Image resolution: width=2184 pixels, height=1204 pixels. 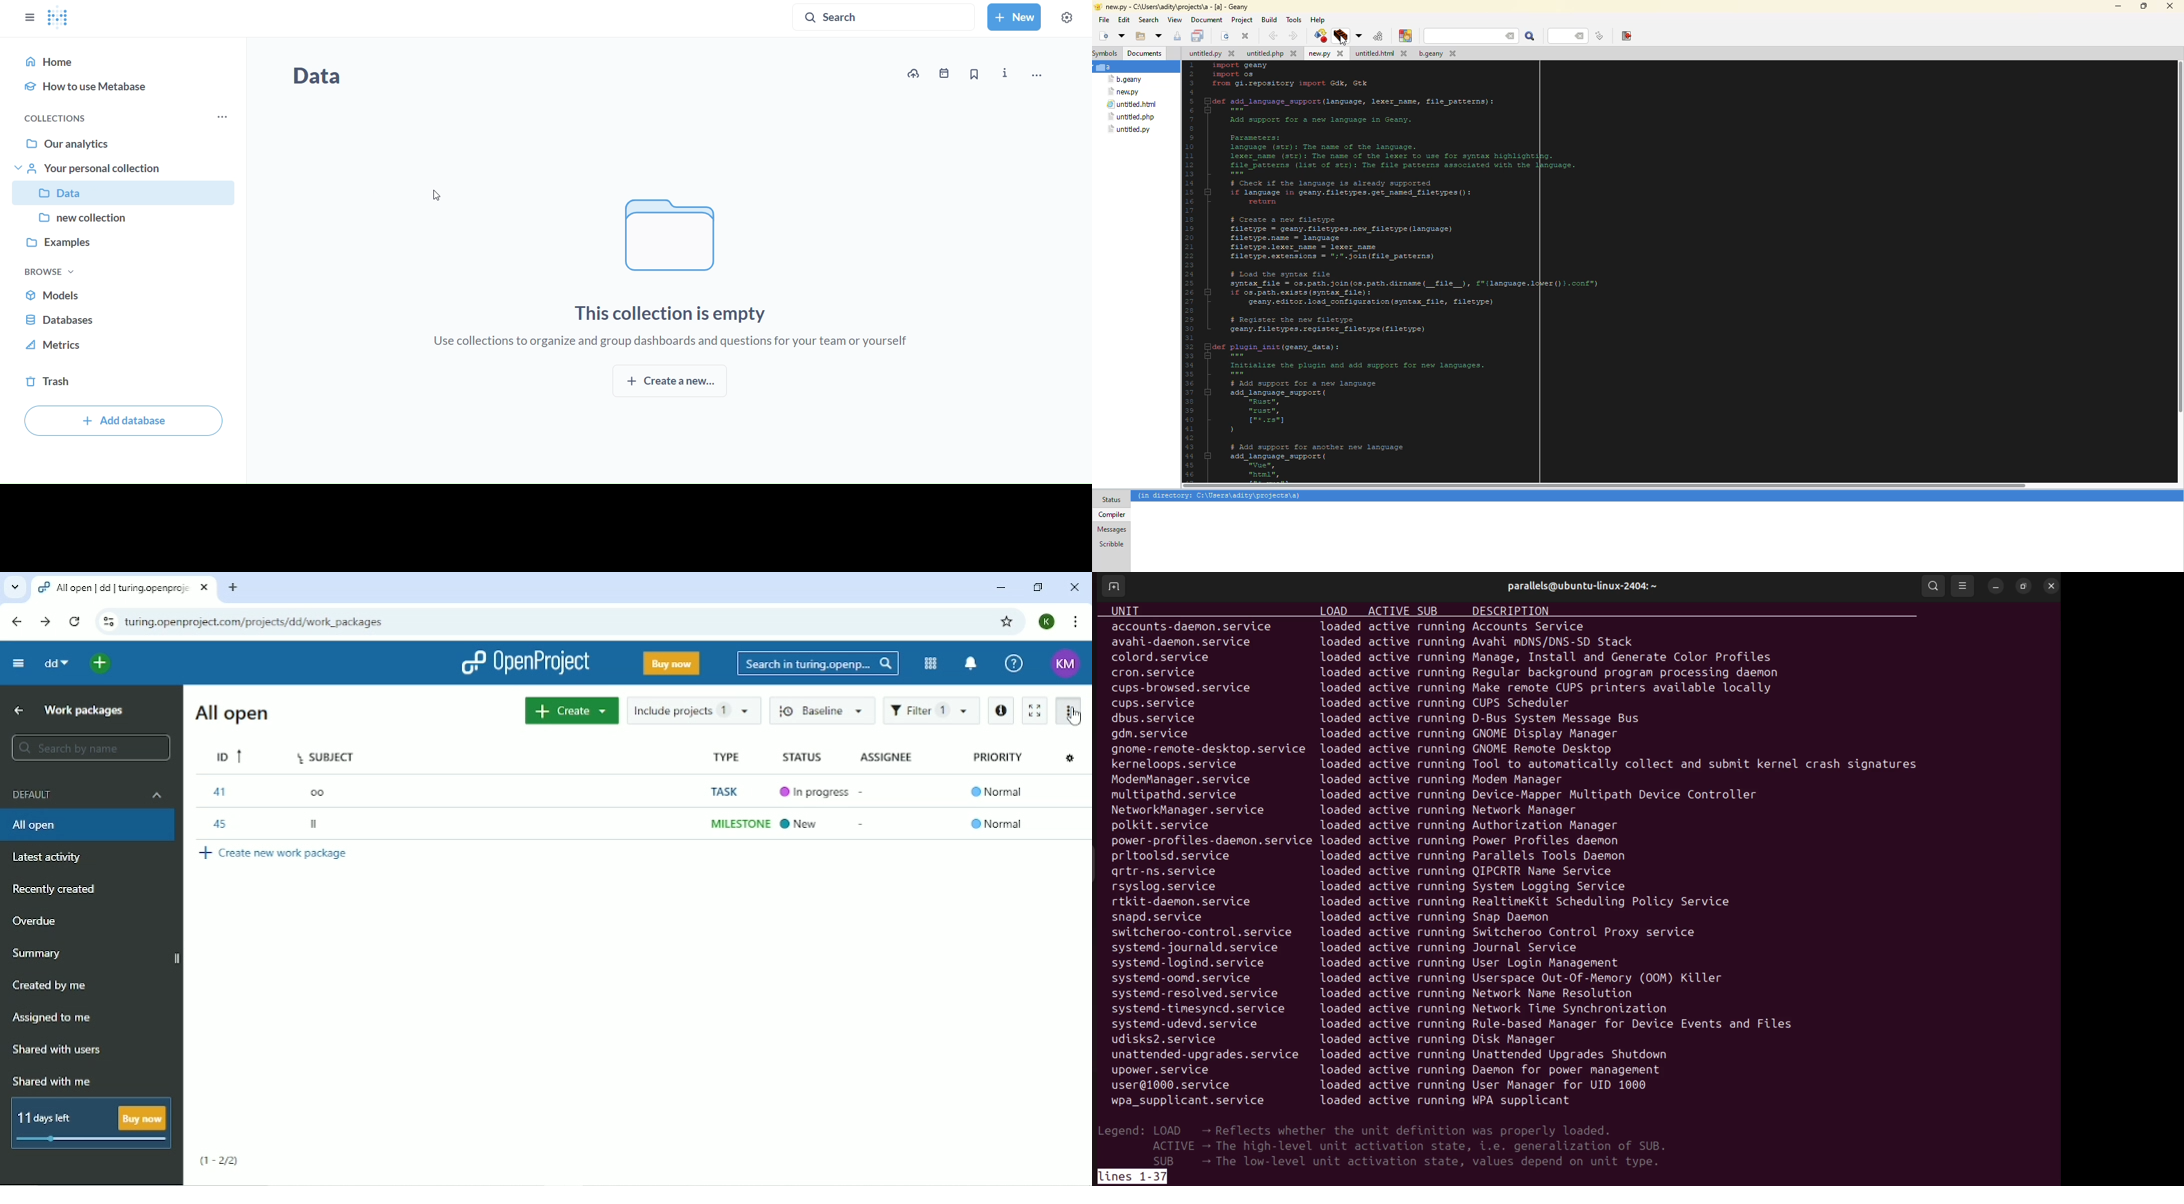 What do you see at coordinates (1204, 749) in the screenshot?
I see `genome desk service` at bounding box center [1204, 749].